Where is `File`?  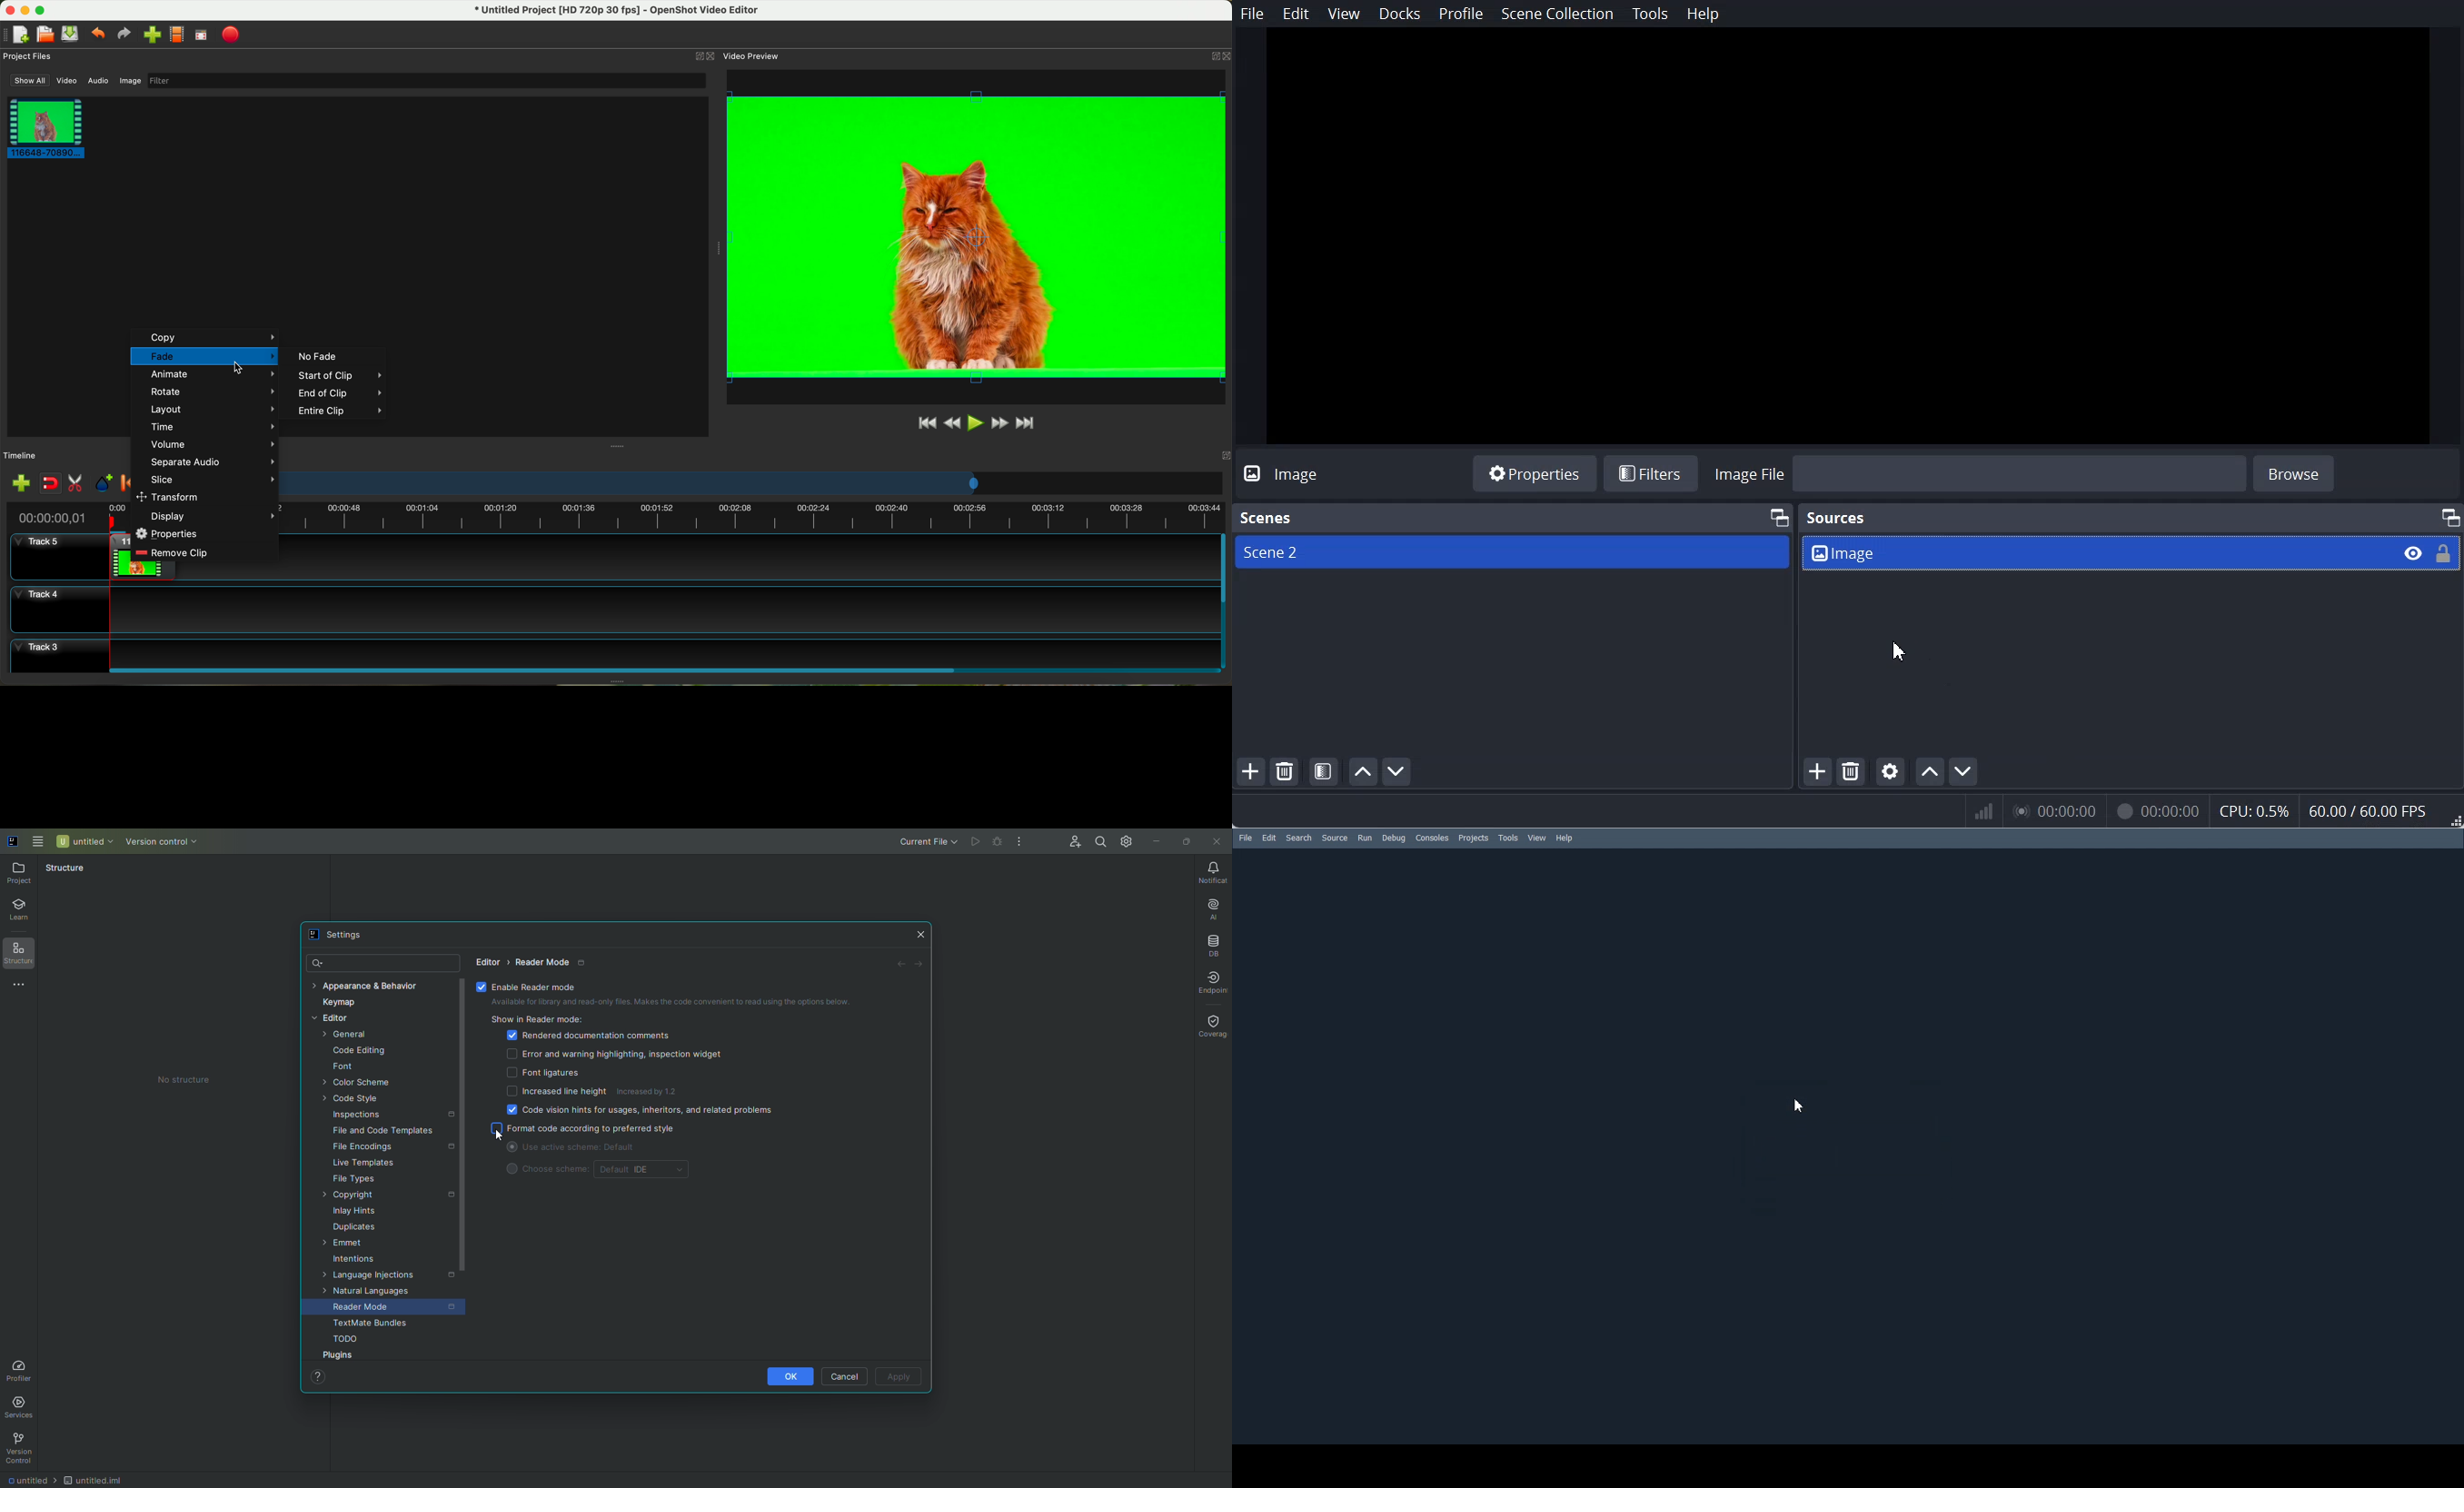
File is located at coordinates (1245, 837).